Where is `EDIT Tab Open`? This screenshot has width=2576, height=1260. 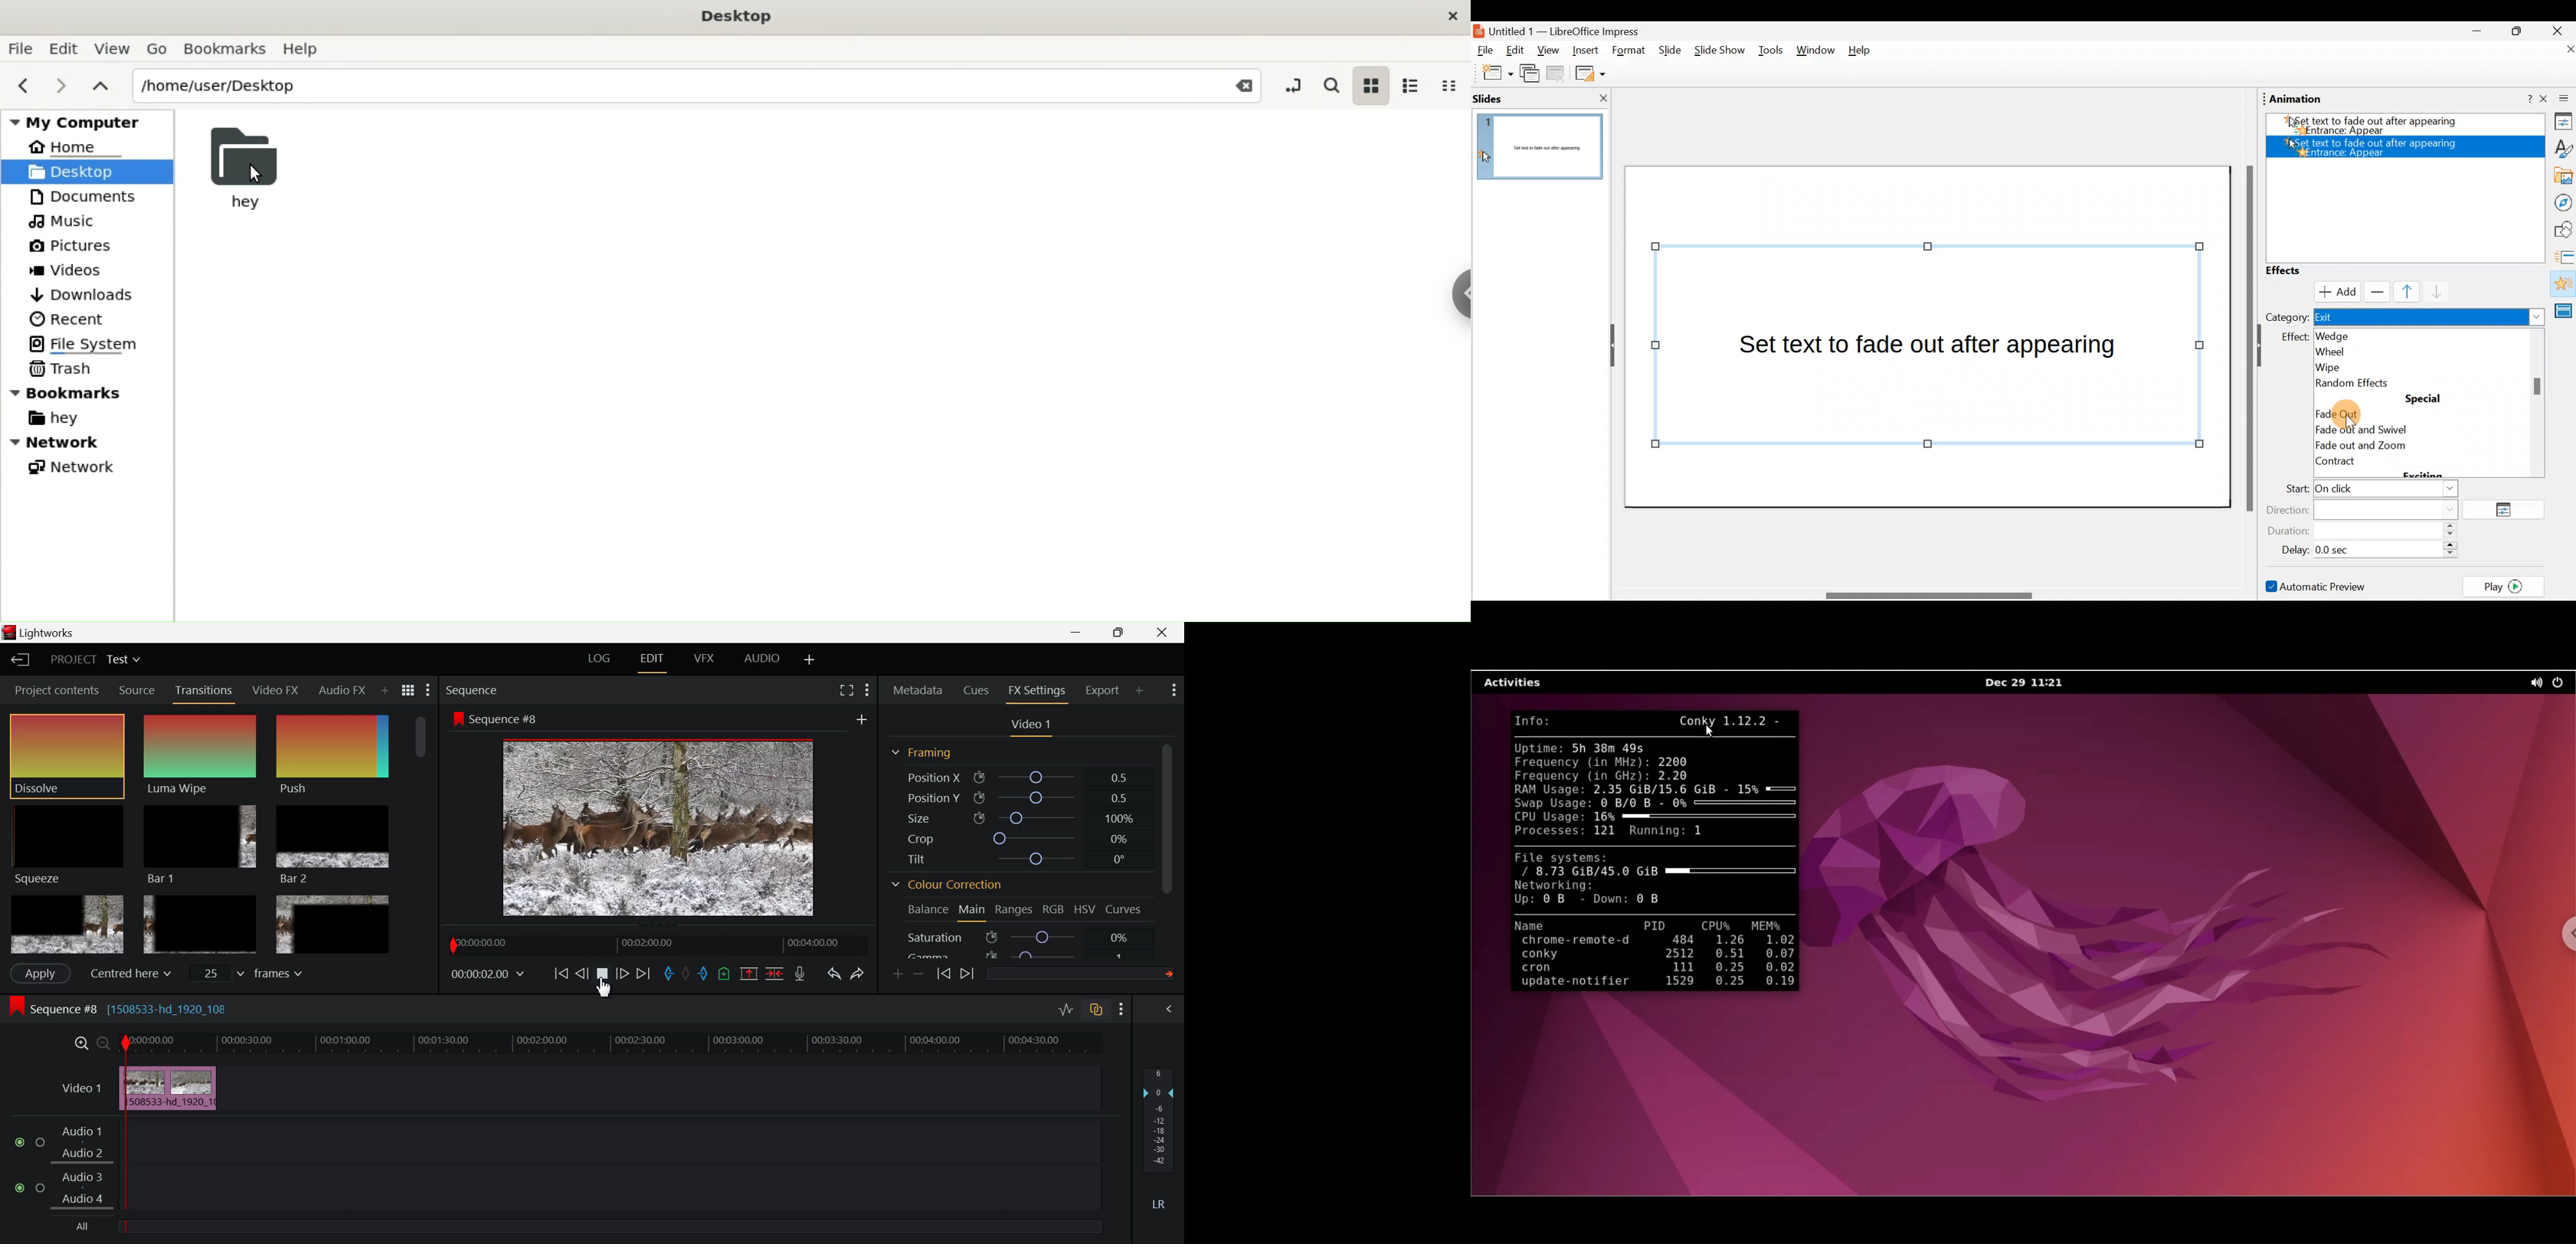 EDIT Tab Open is located at coordinates (655, 658).